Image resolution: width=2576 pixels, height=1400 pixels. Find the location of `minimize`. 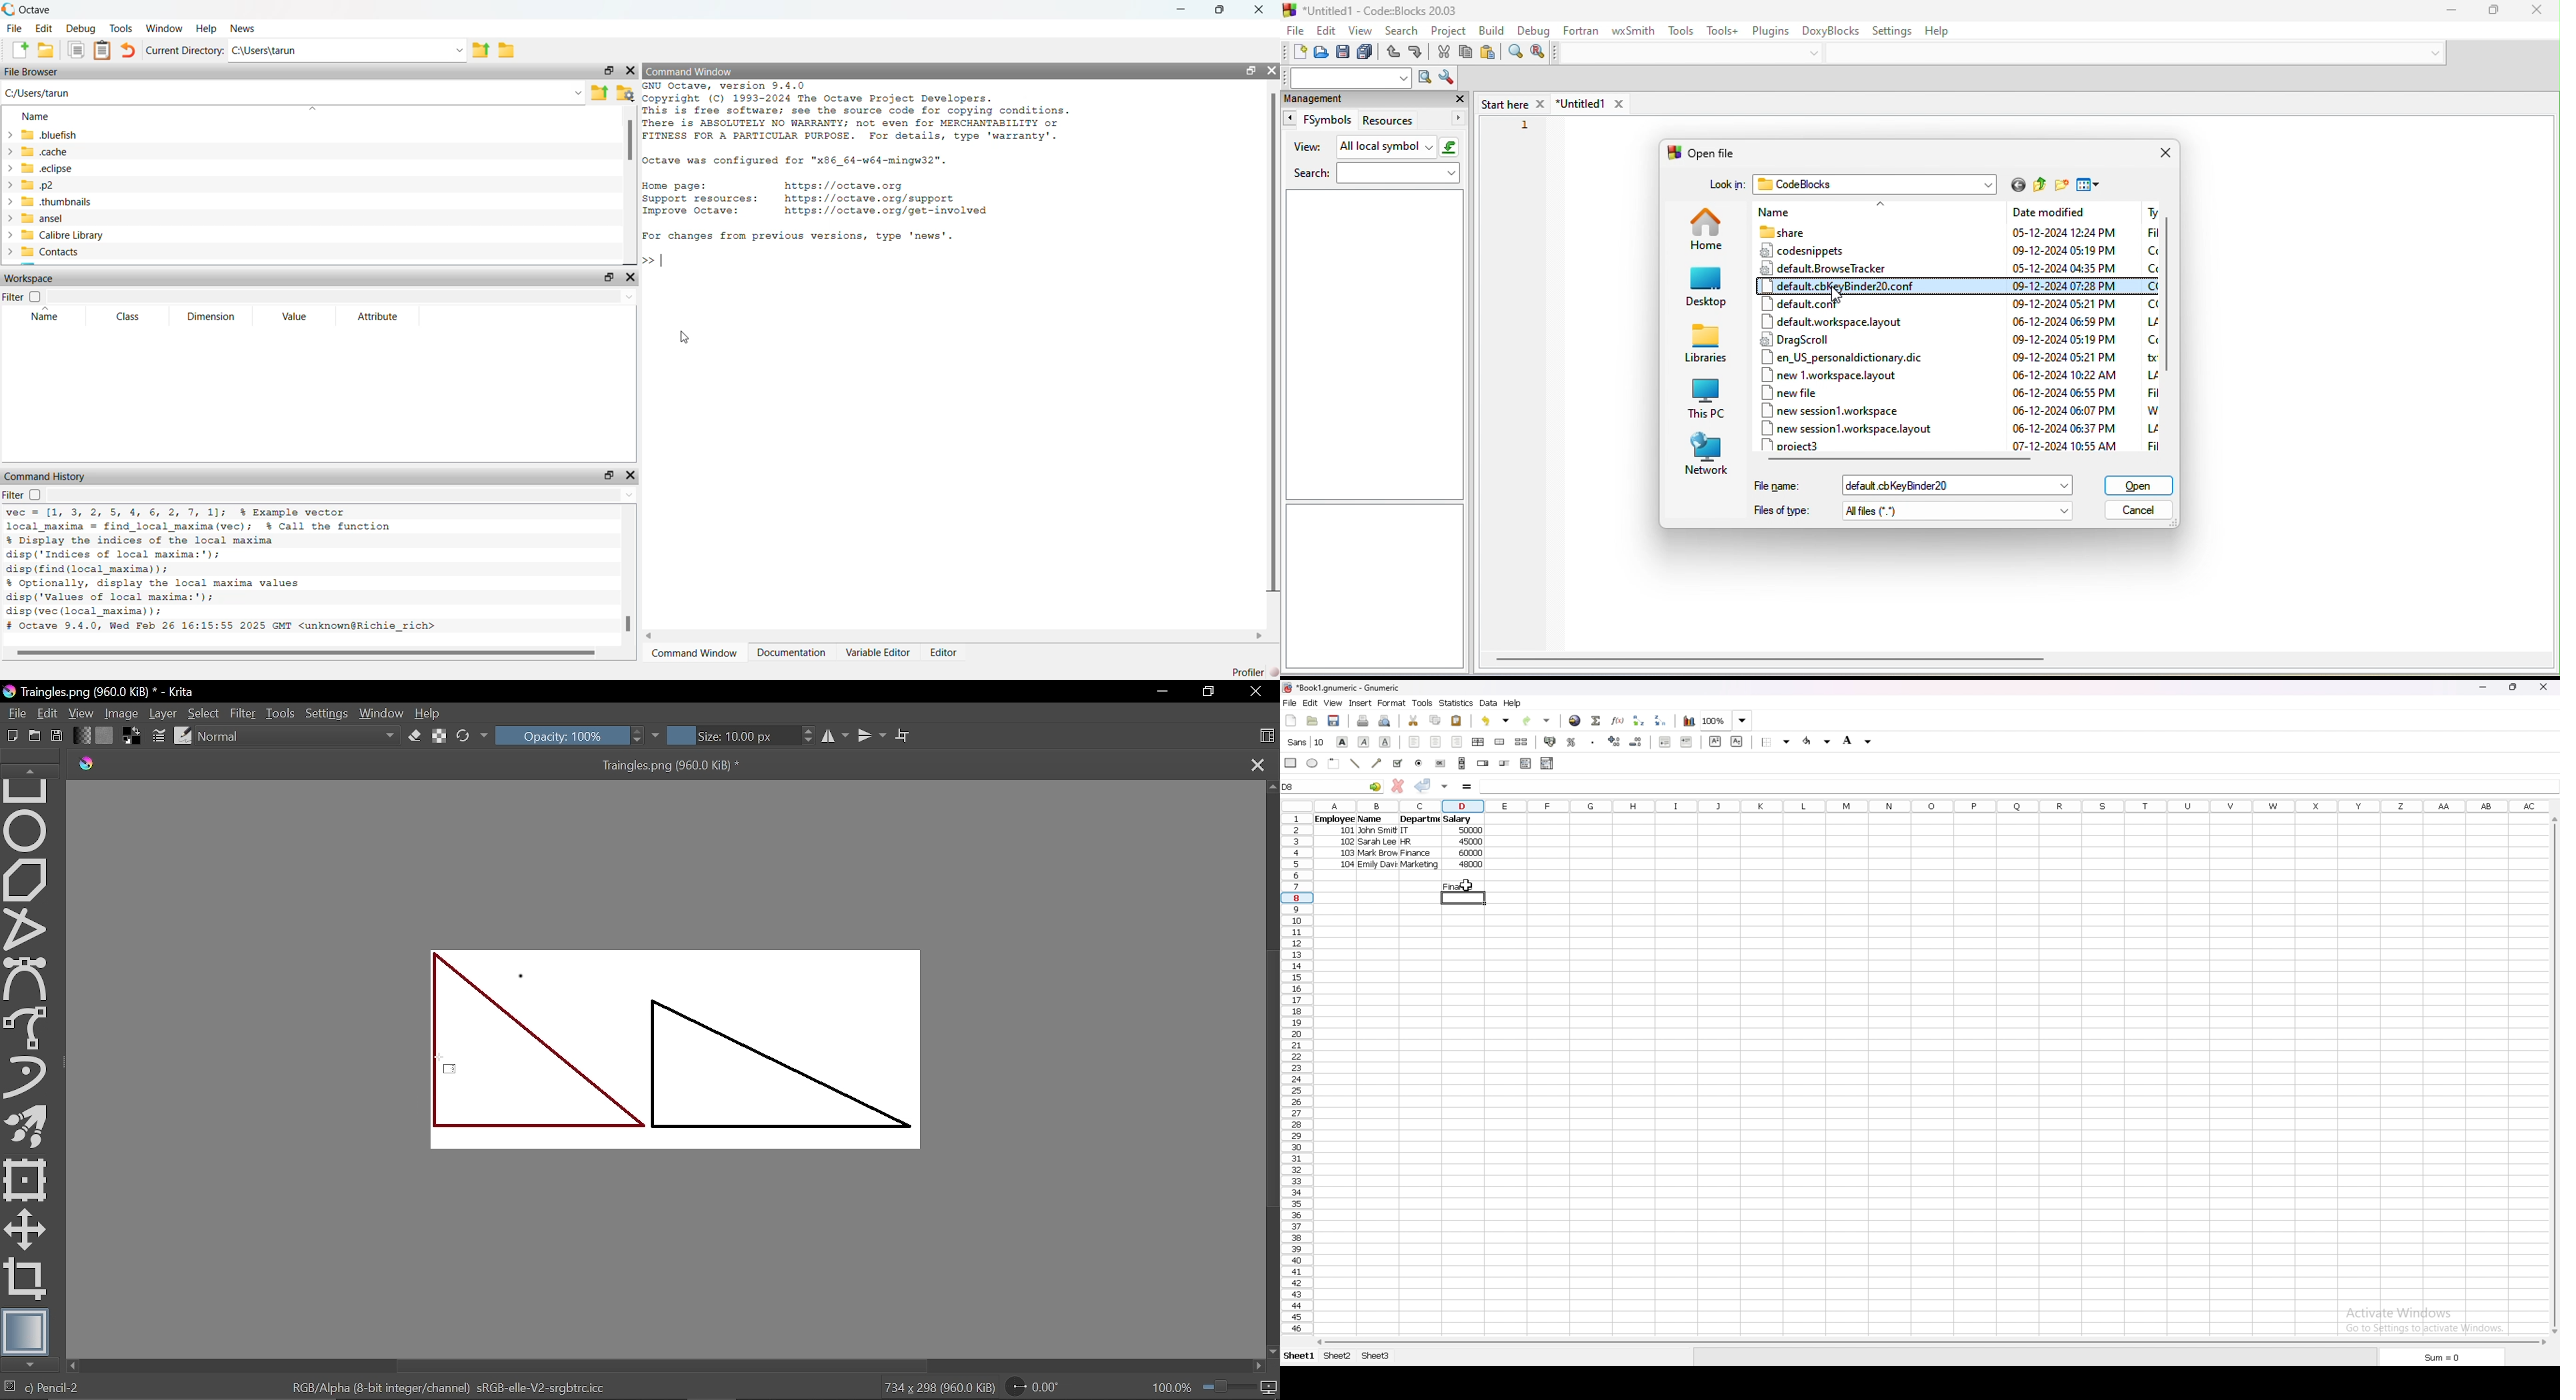

minimize is located at coordinates (1182, 9).